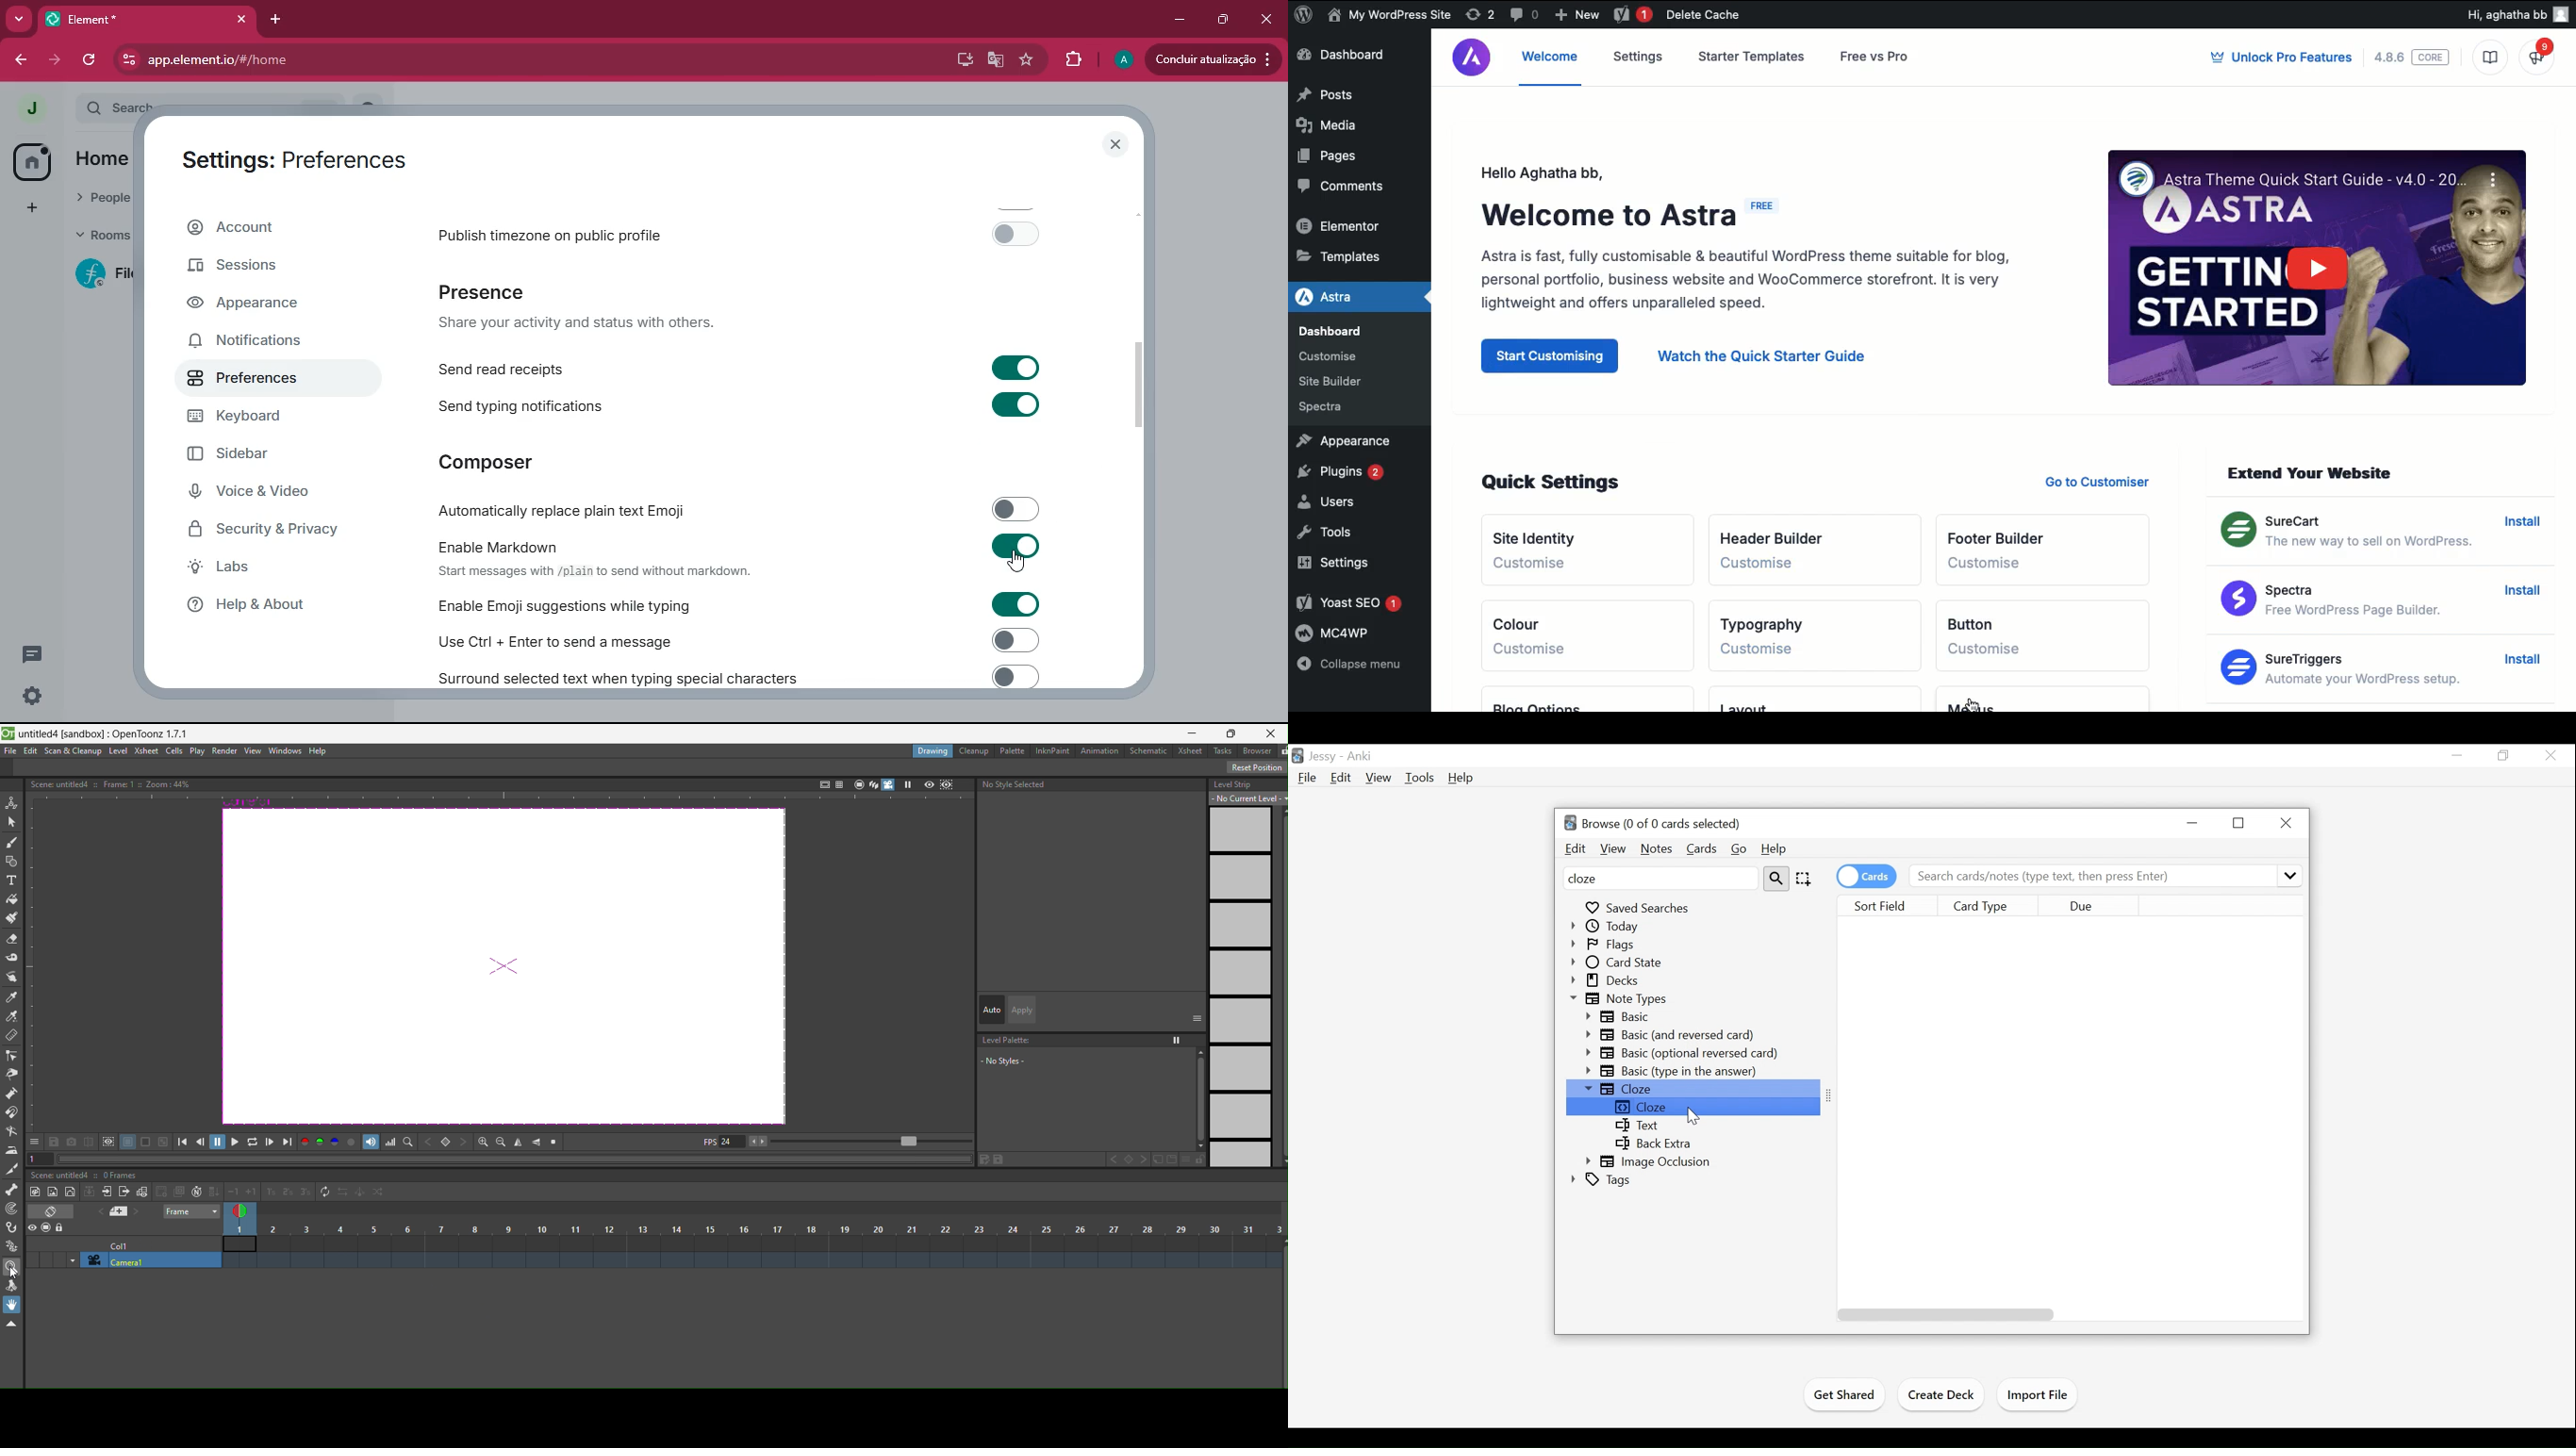  What do you see at coordinates (1631, 15) in the screenshot?
I see `Yoast` at bounding box center [1631, 15].